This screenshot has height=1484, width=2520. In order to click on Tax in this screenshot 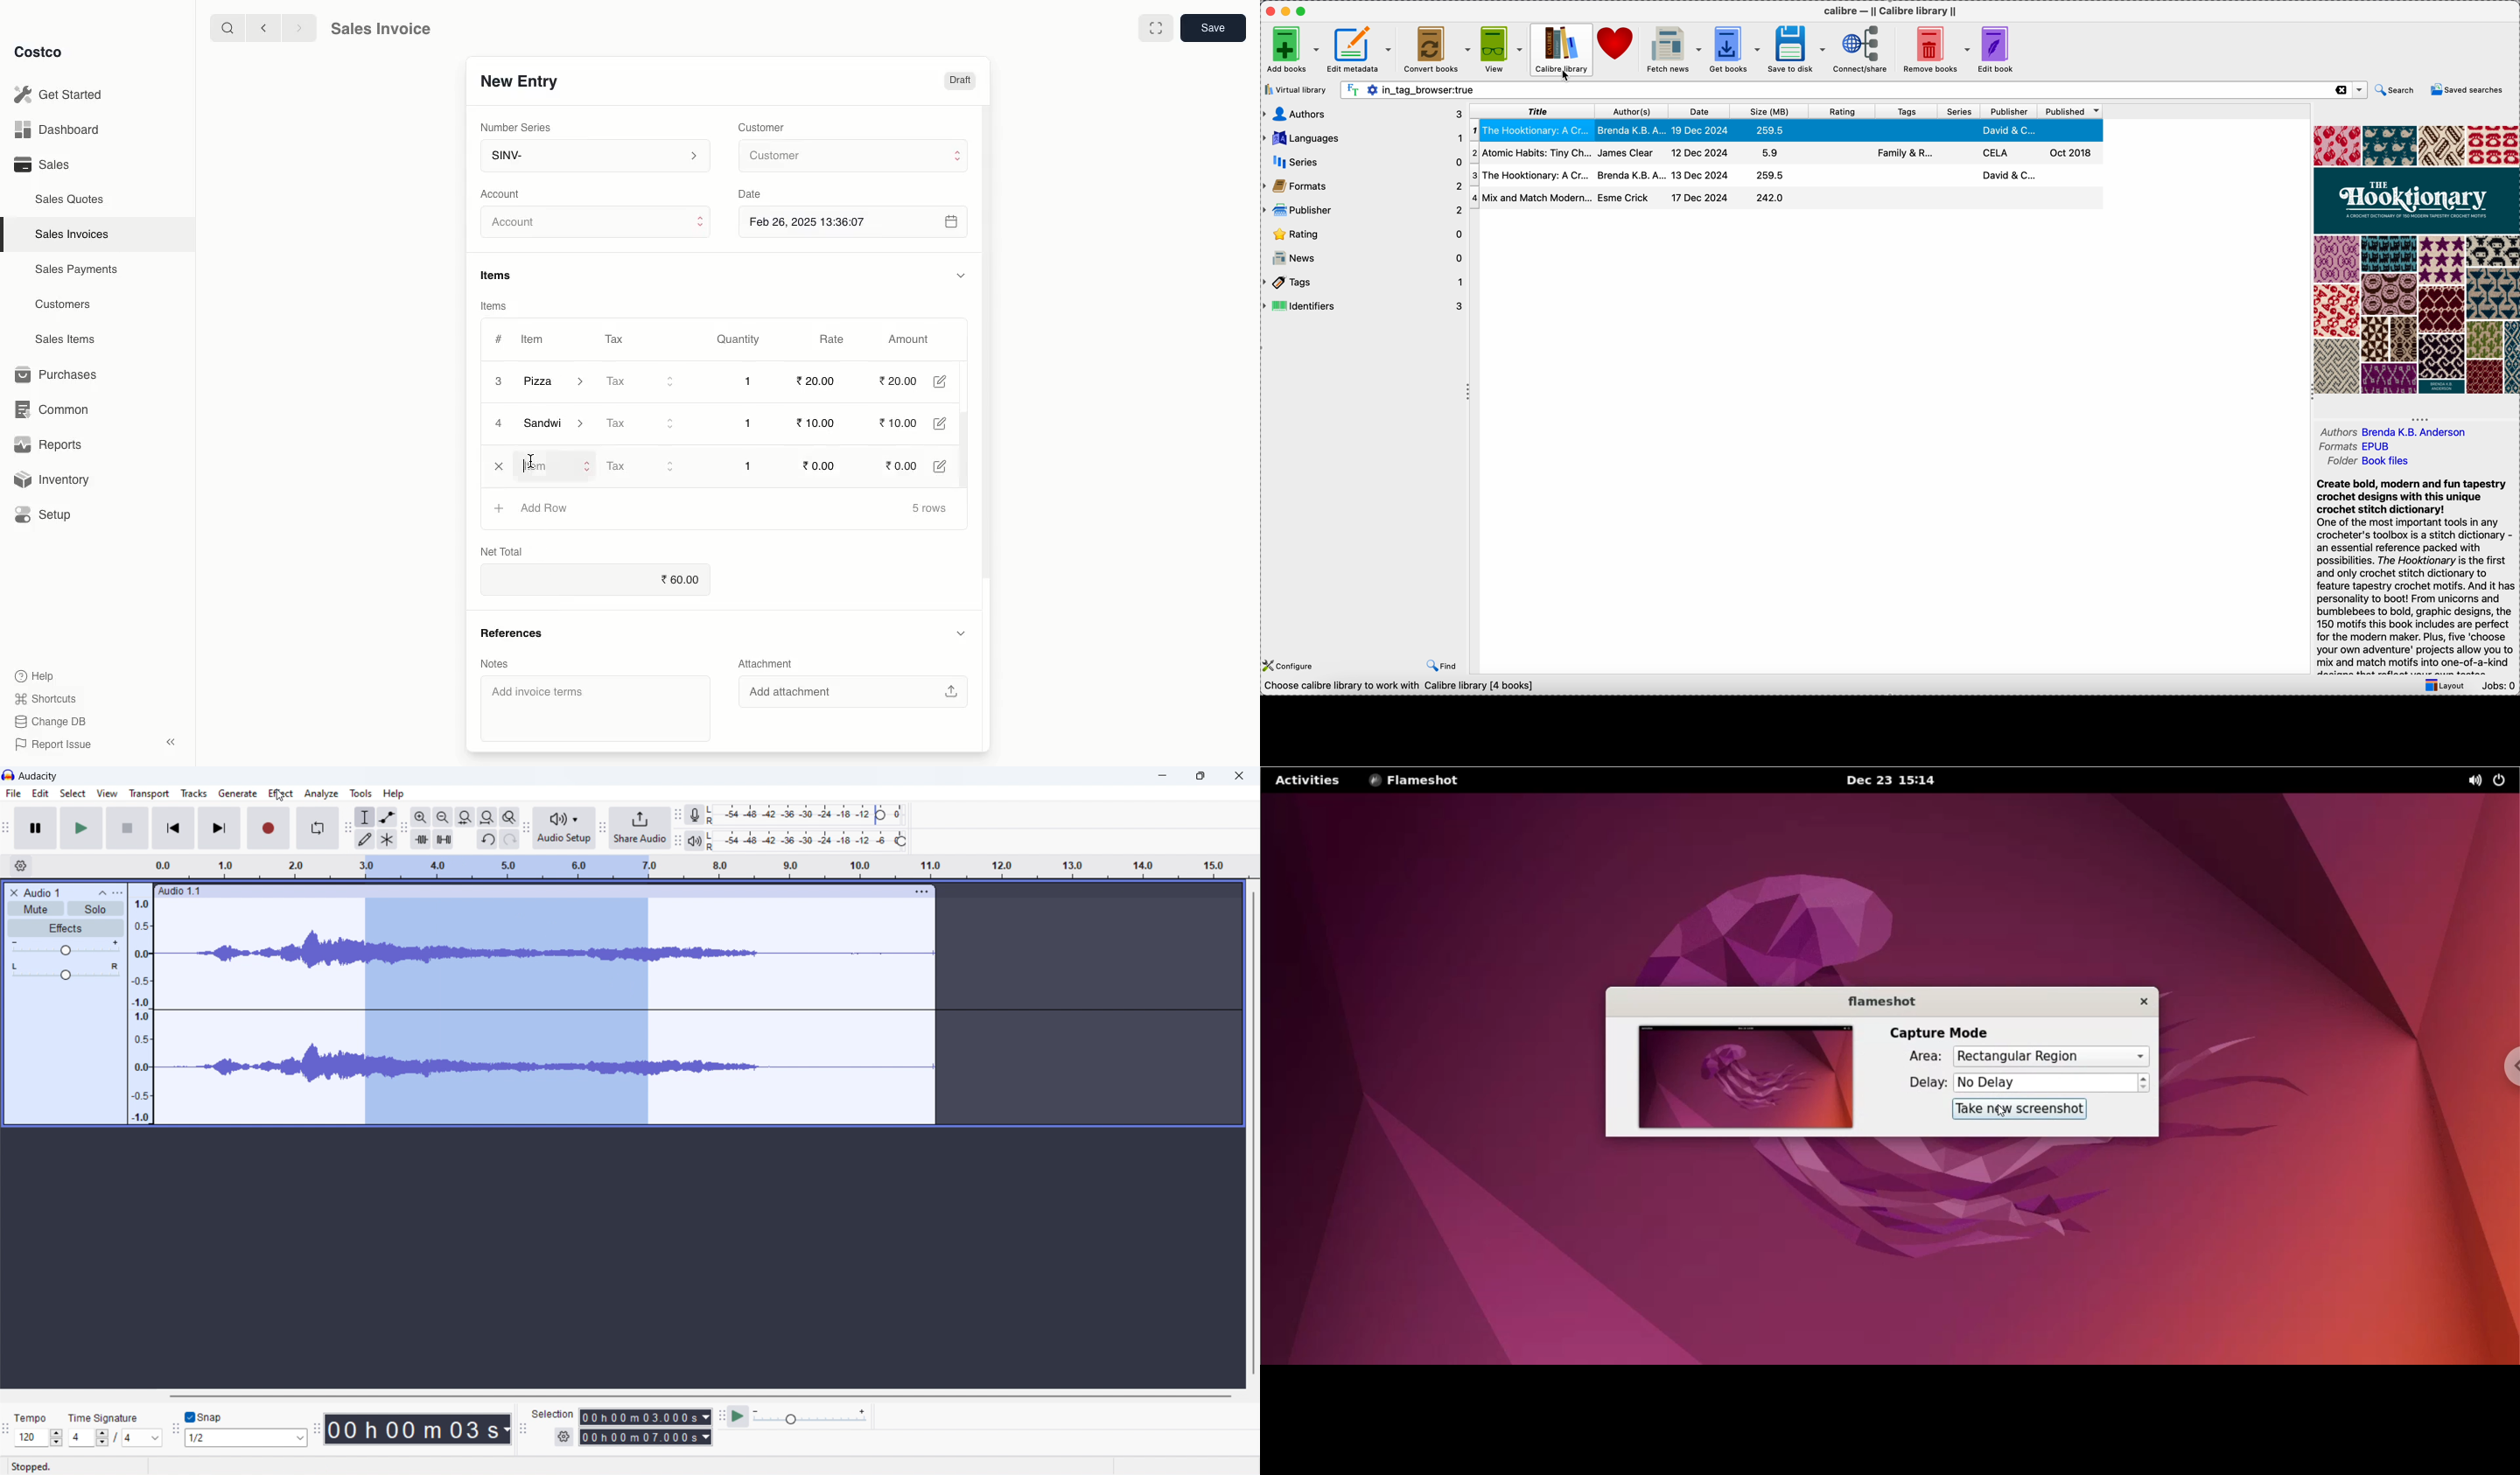, I will do `click(641, 423)`.